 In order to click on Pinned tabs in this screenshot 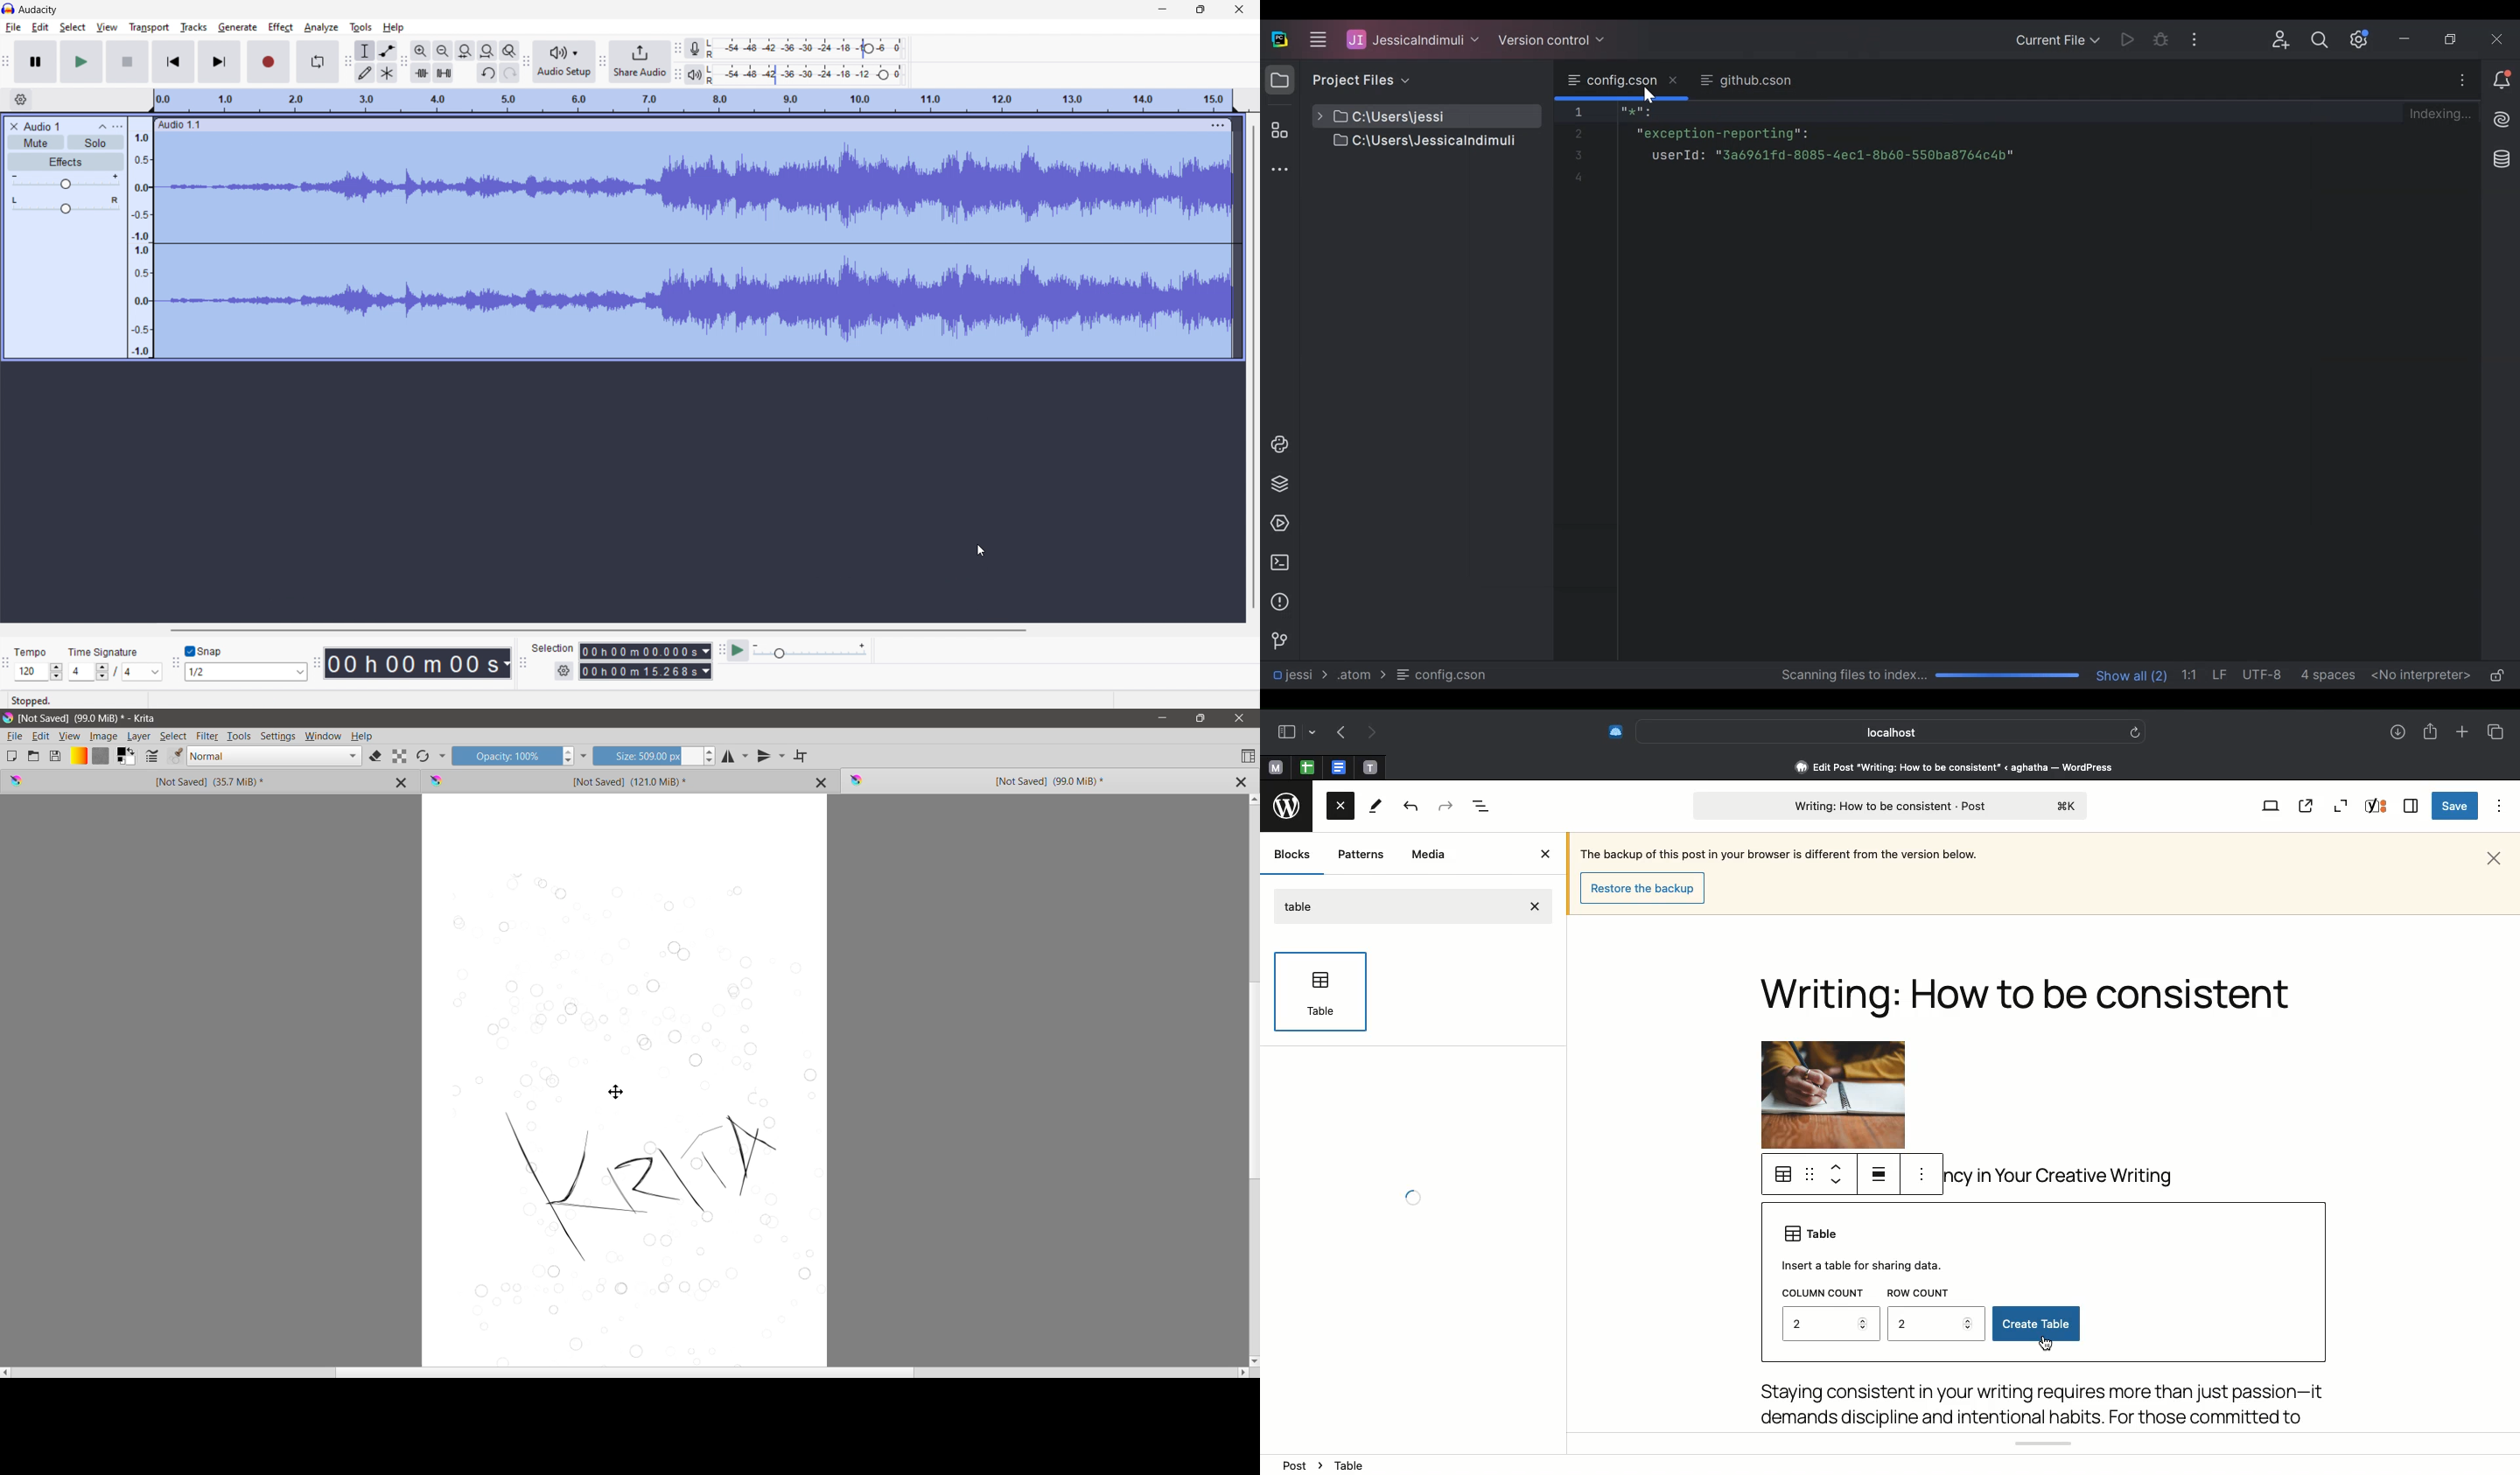, I will do `click(1338, 766)`.